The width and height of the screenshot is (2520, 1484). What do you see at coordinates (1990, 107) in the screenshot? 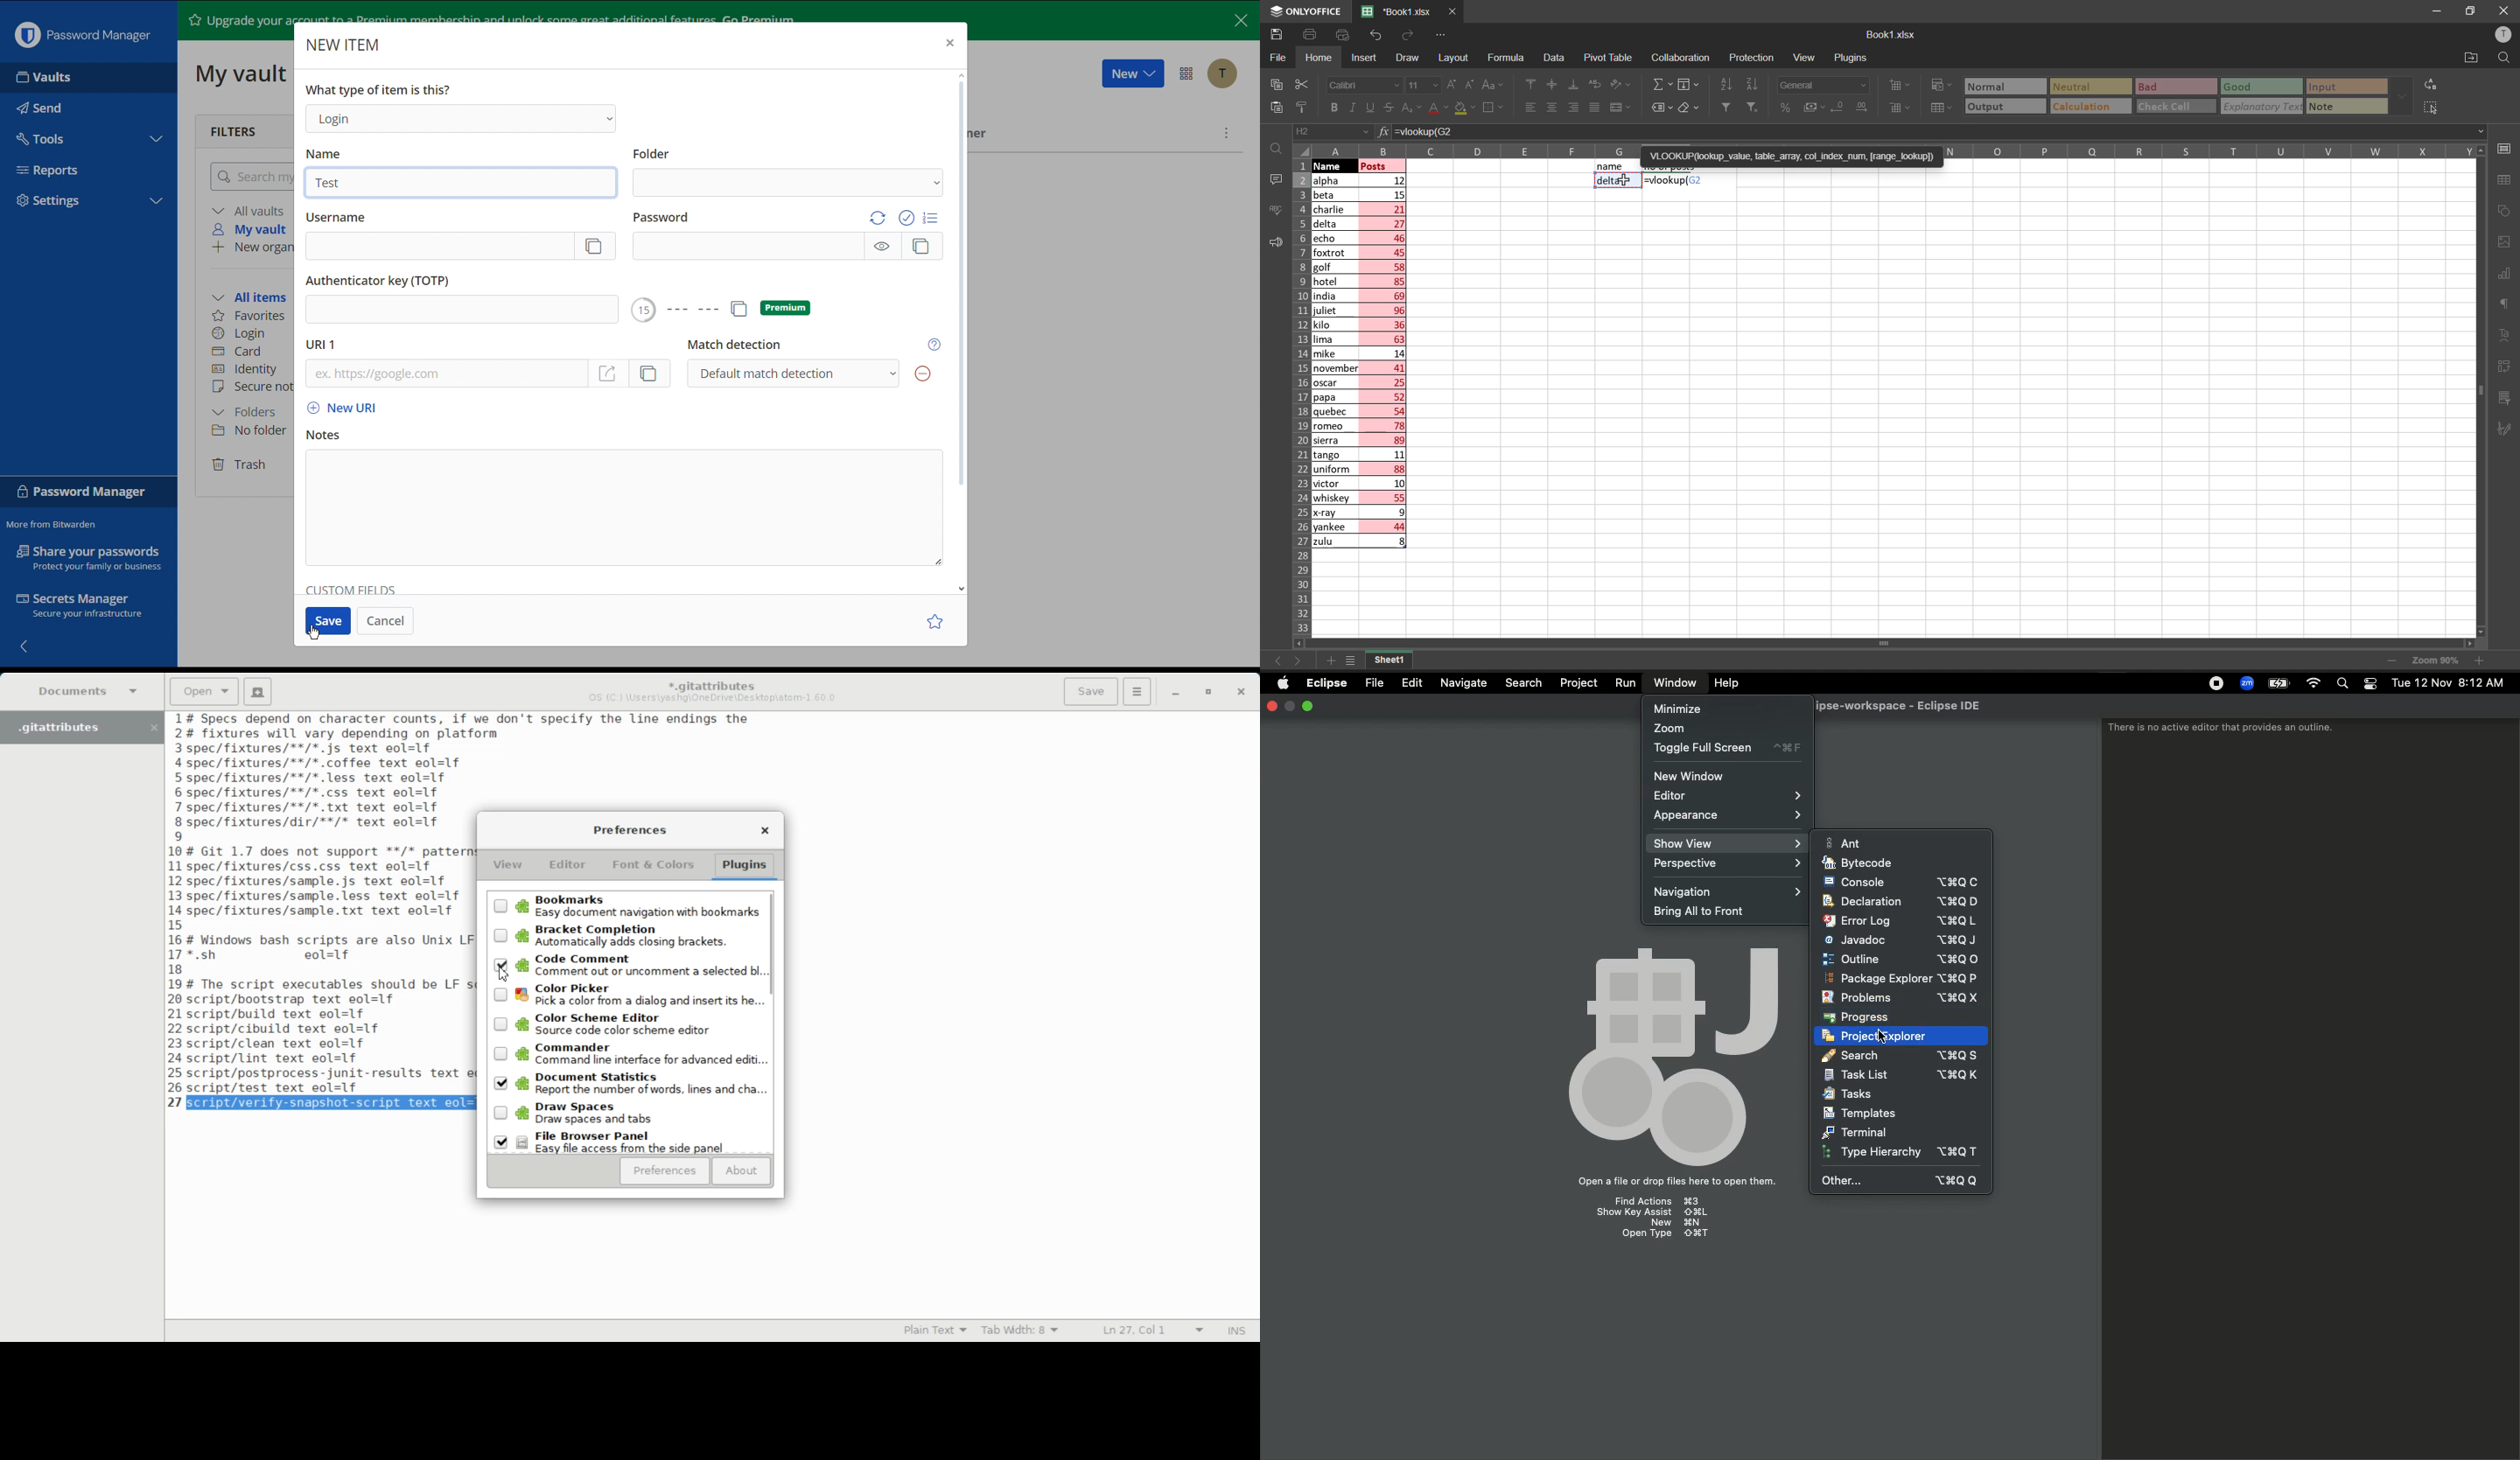
I see `output` at bounding box center [1990, 107].